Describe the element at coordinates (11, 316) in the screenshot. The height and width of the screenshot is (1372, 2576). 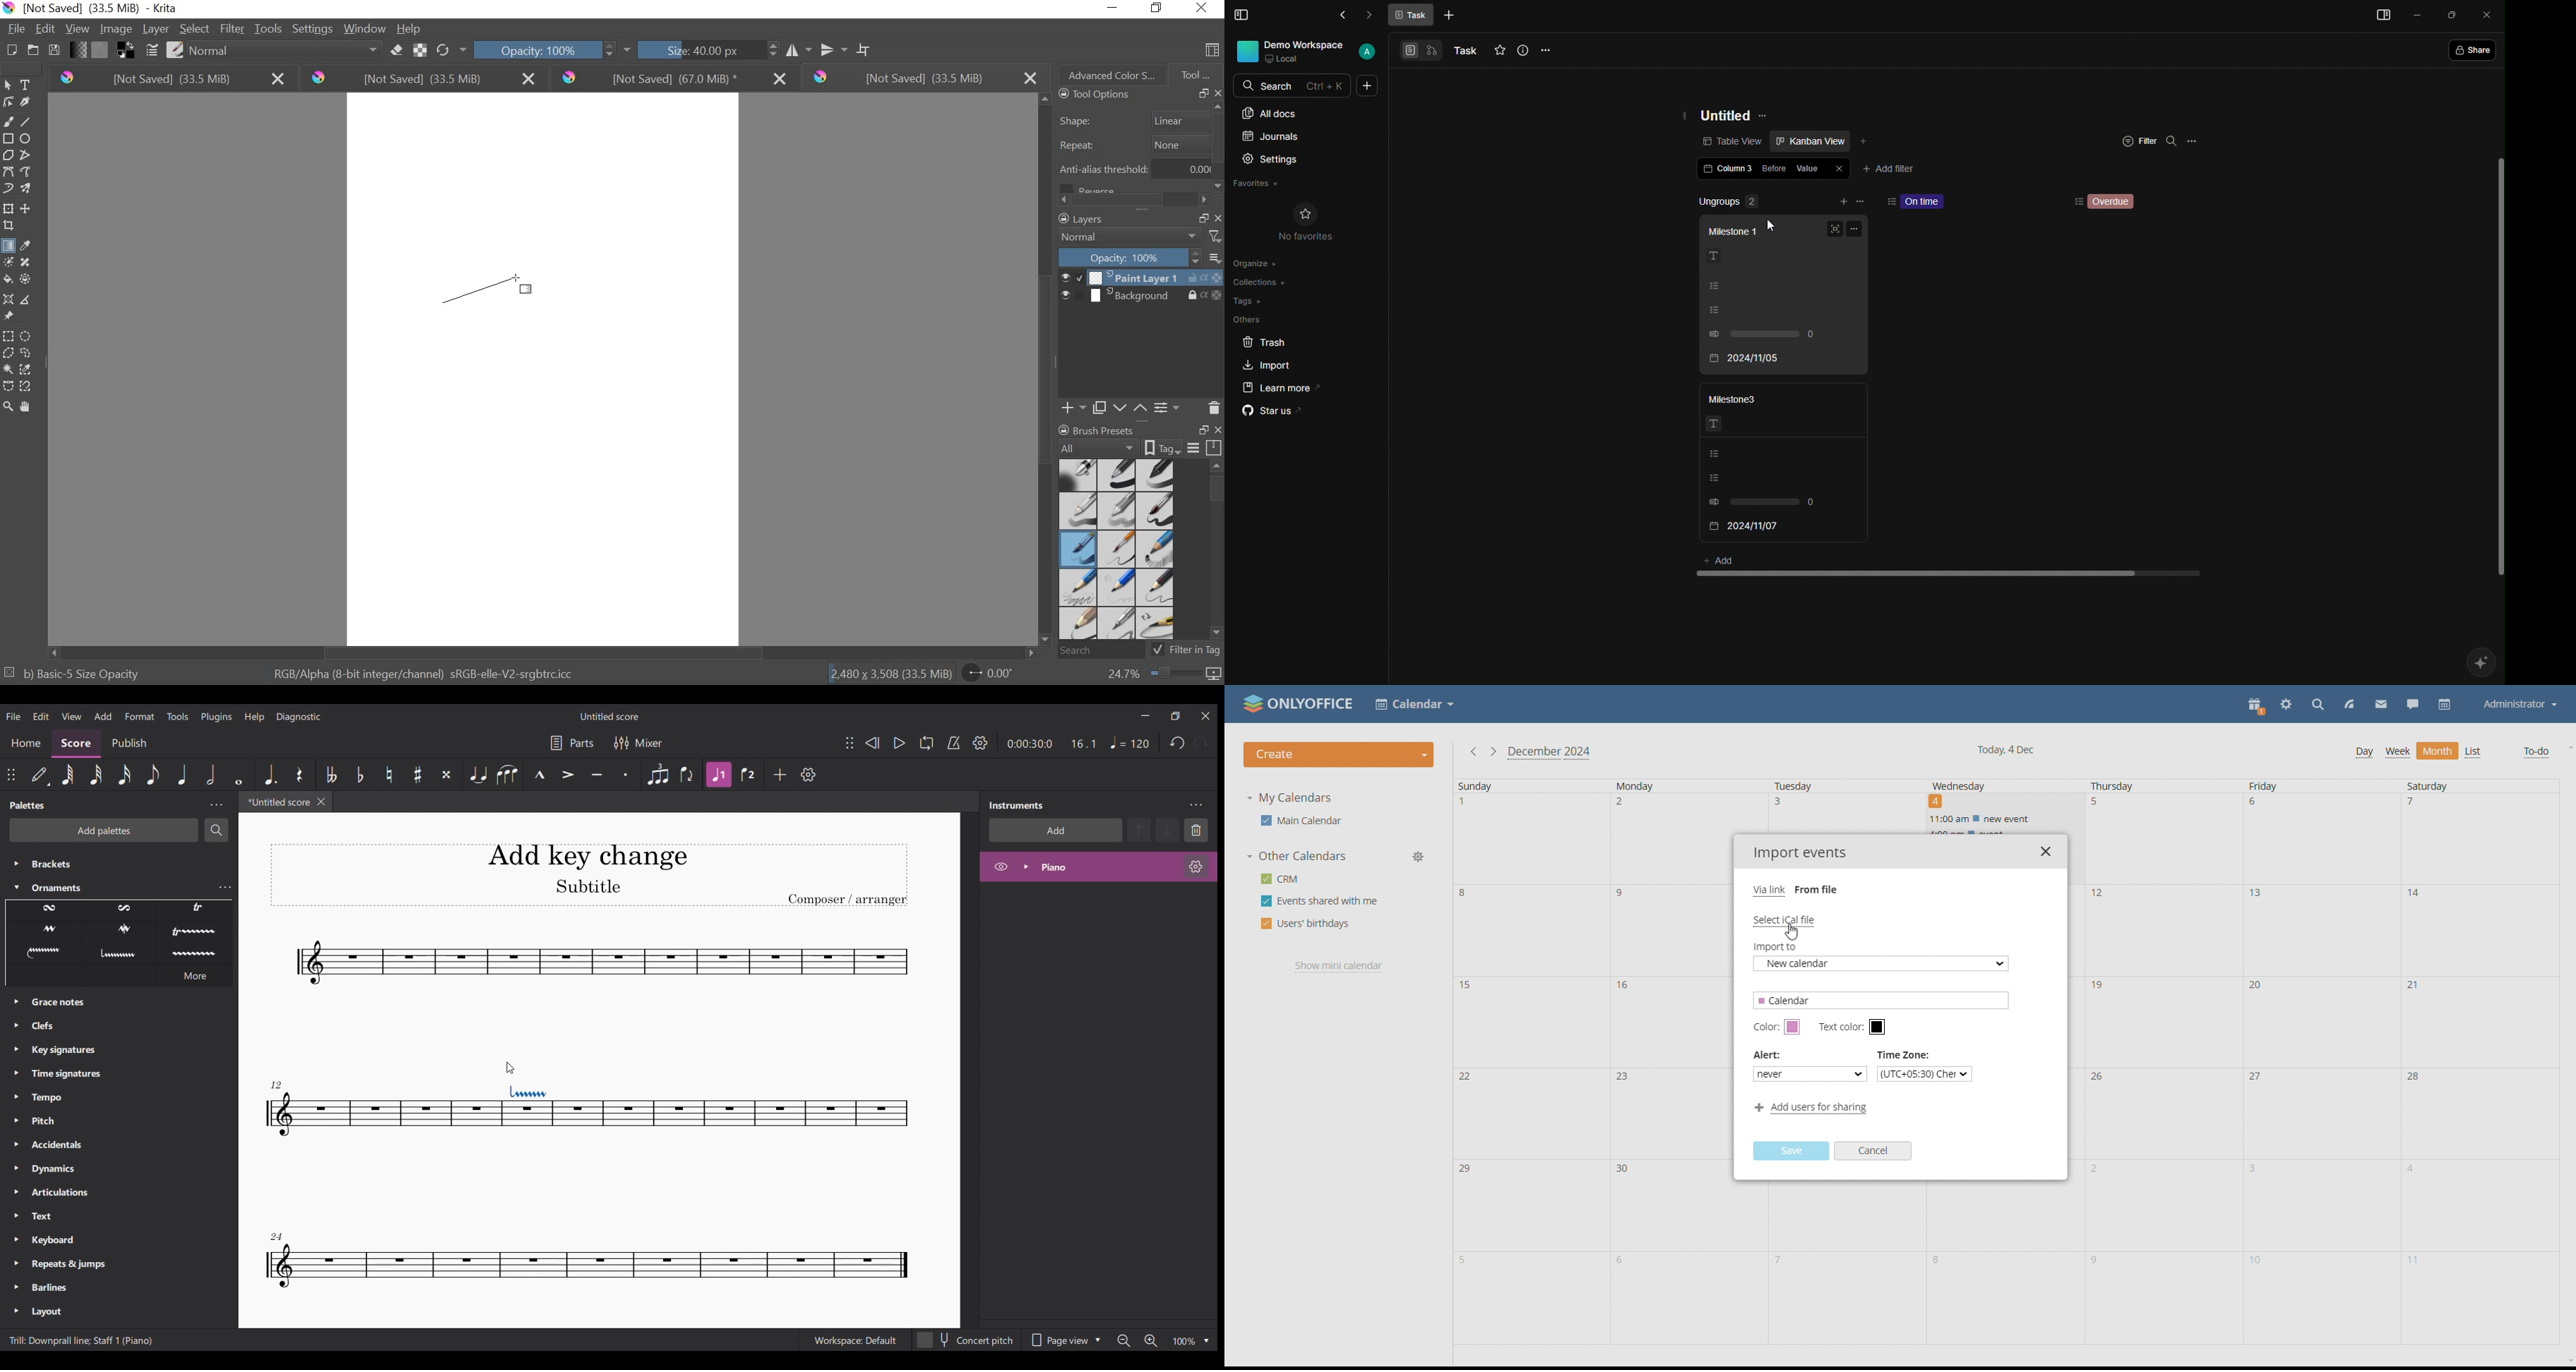
I see `reference images` at that location.